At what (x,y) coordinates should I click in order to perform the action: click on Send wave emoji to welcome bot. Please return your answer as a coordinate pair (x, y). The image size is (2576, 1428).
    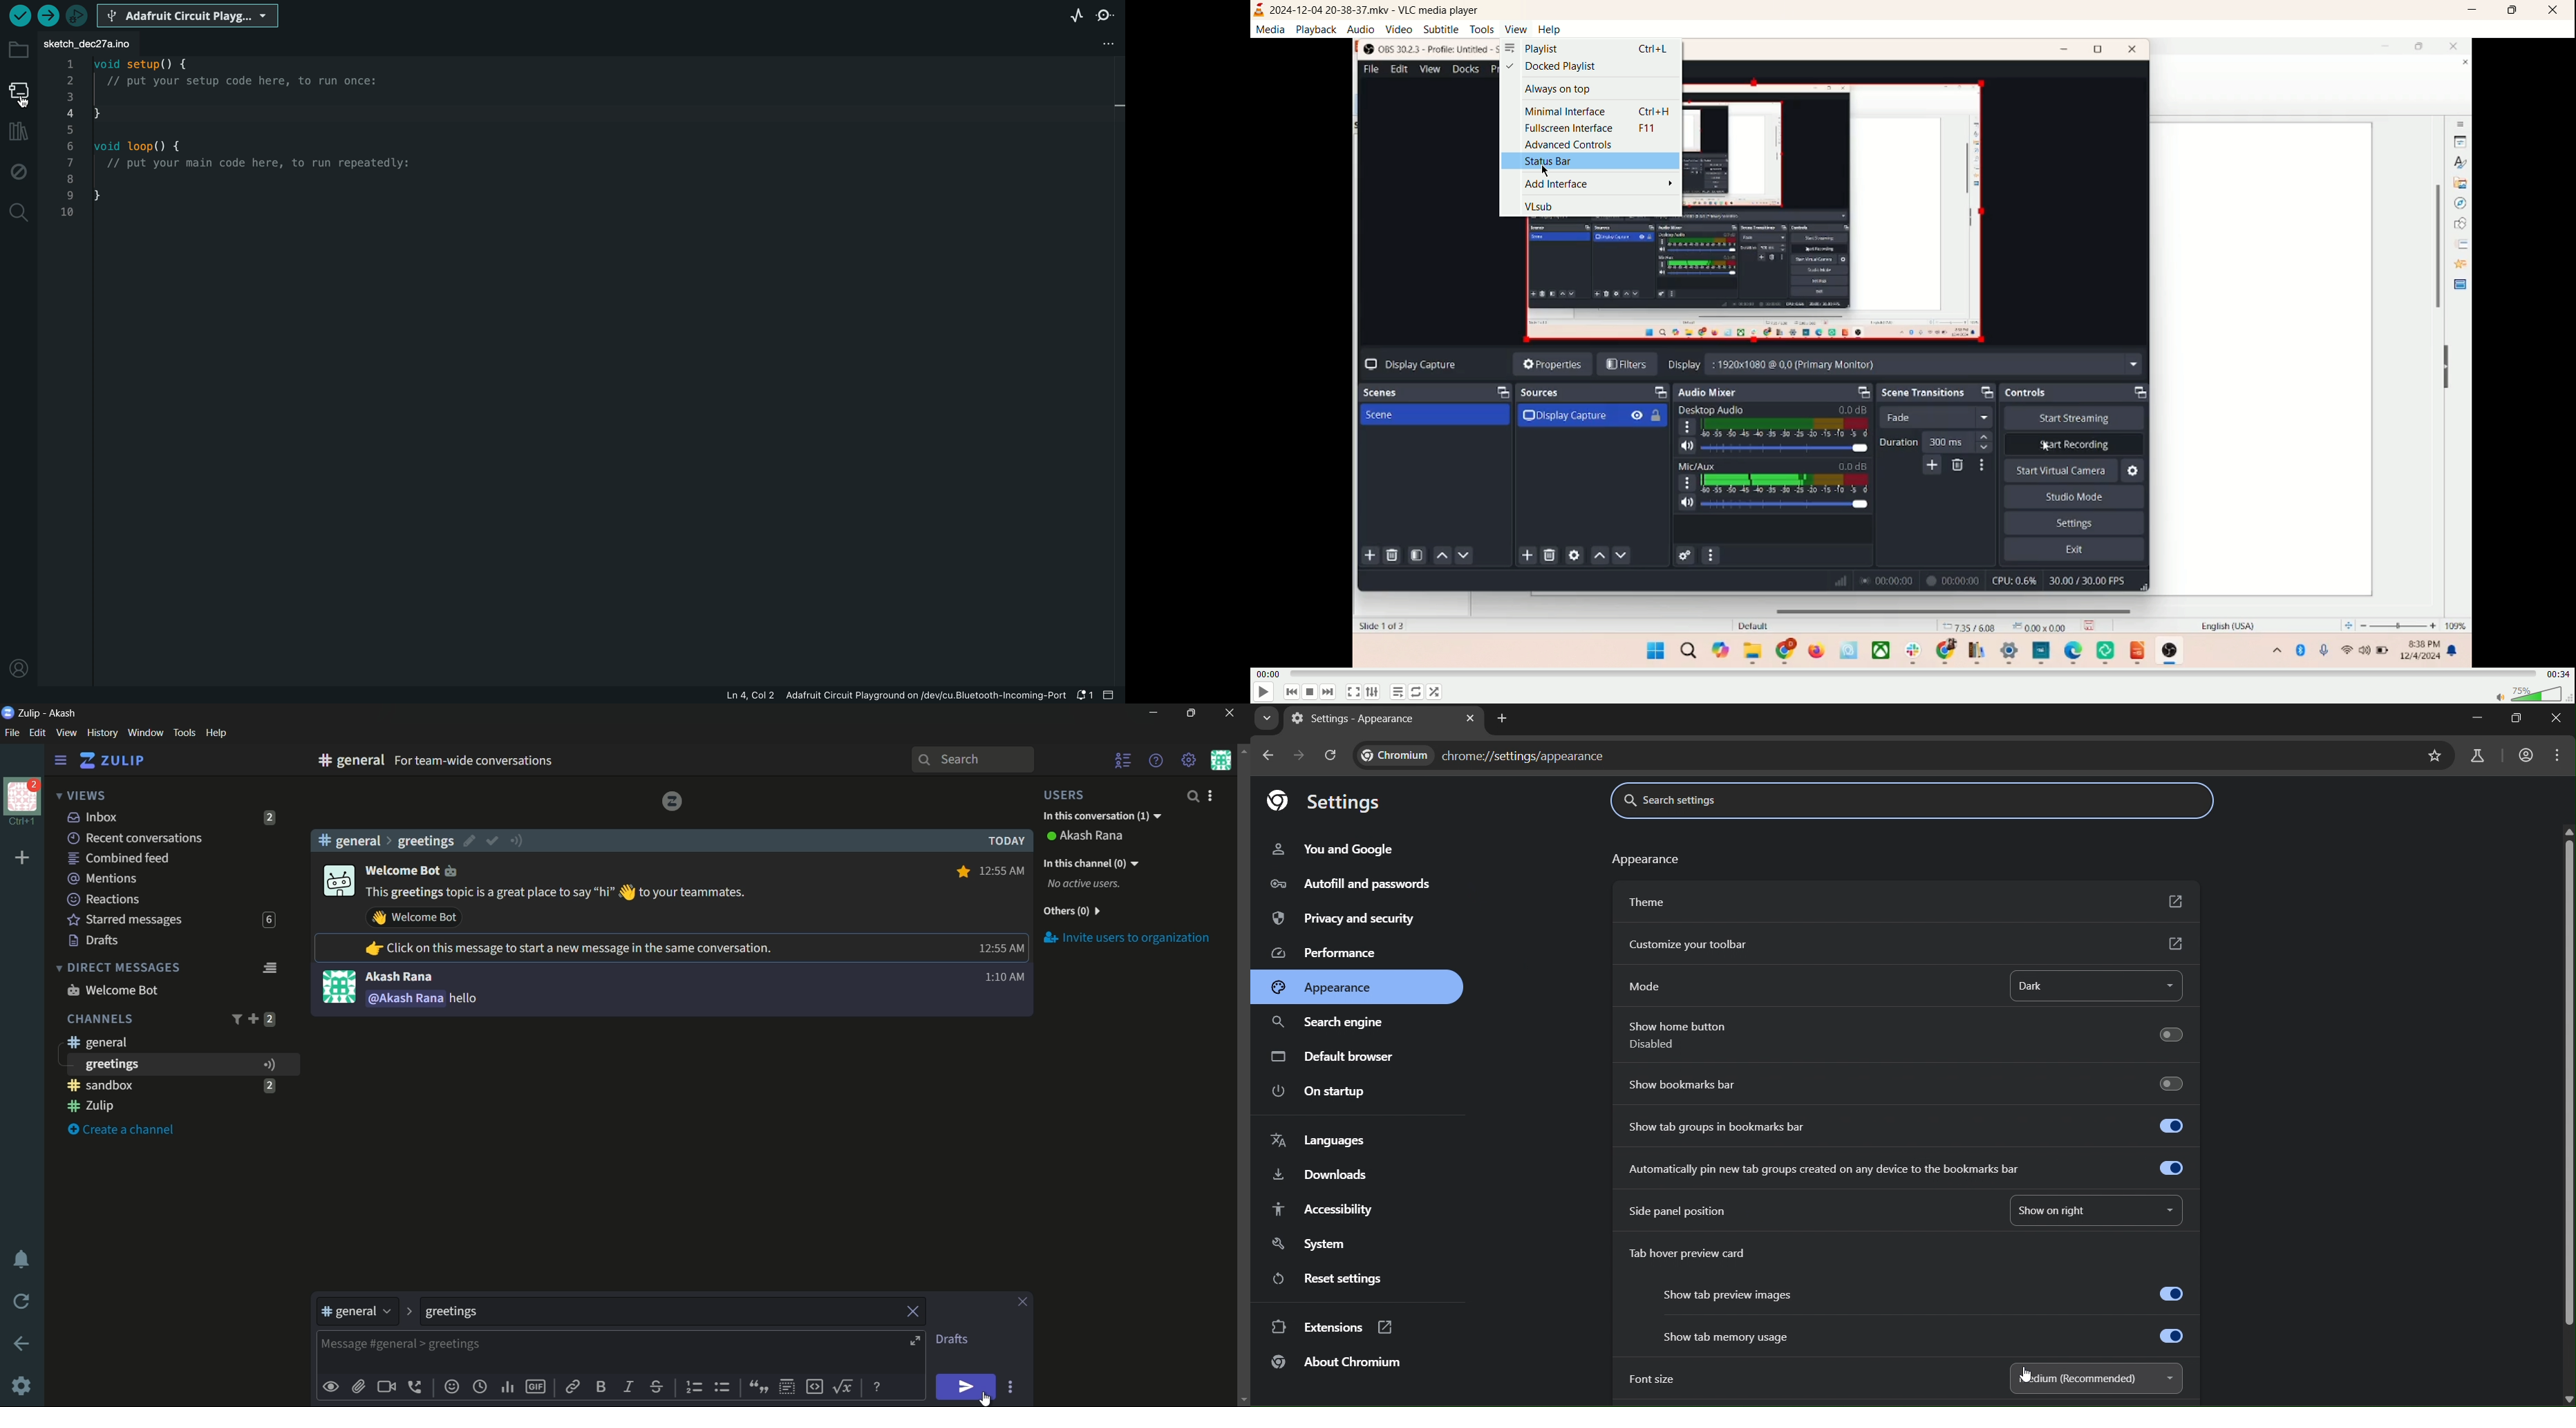
    Looking at the image, I should click on (414, 918).